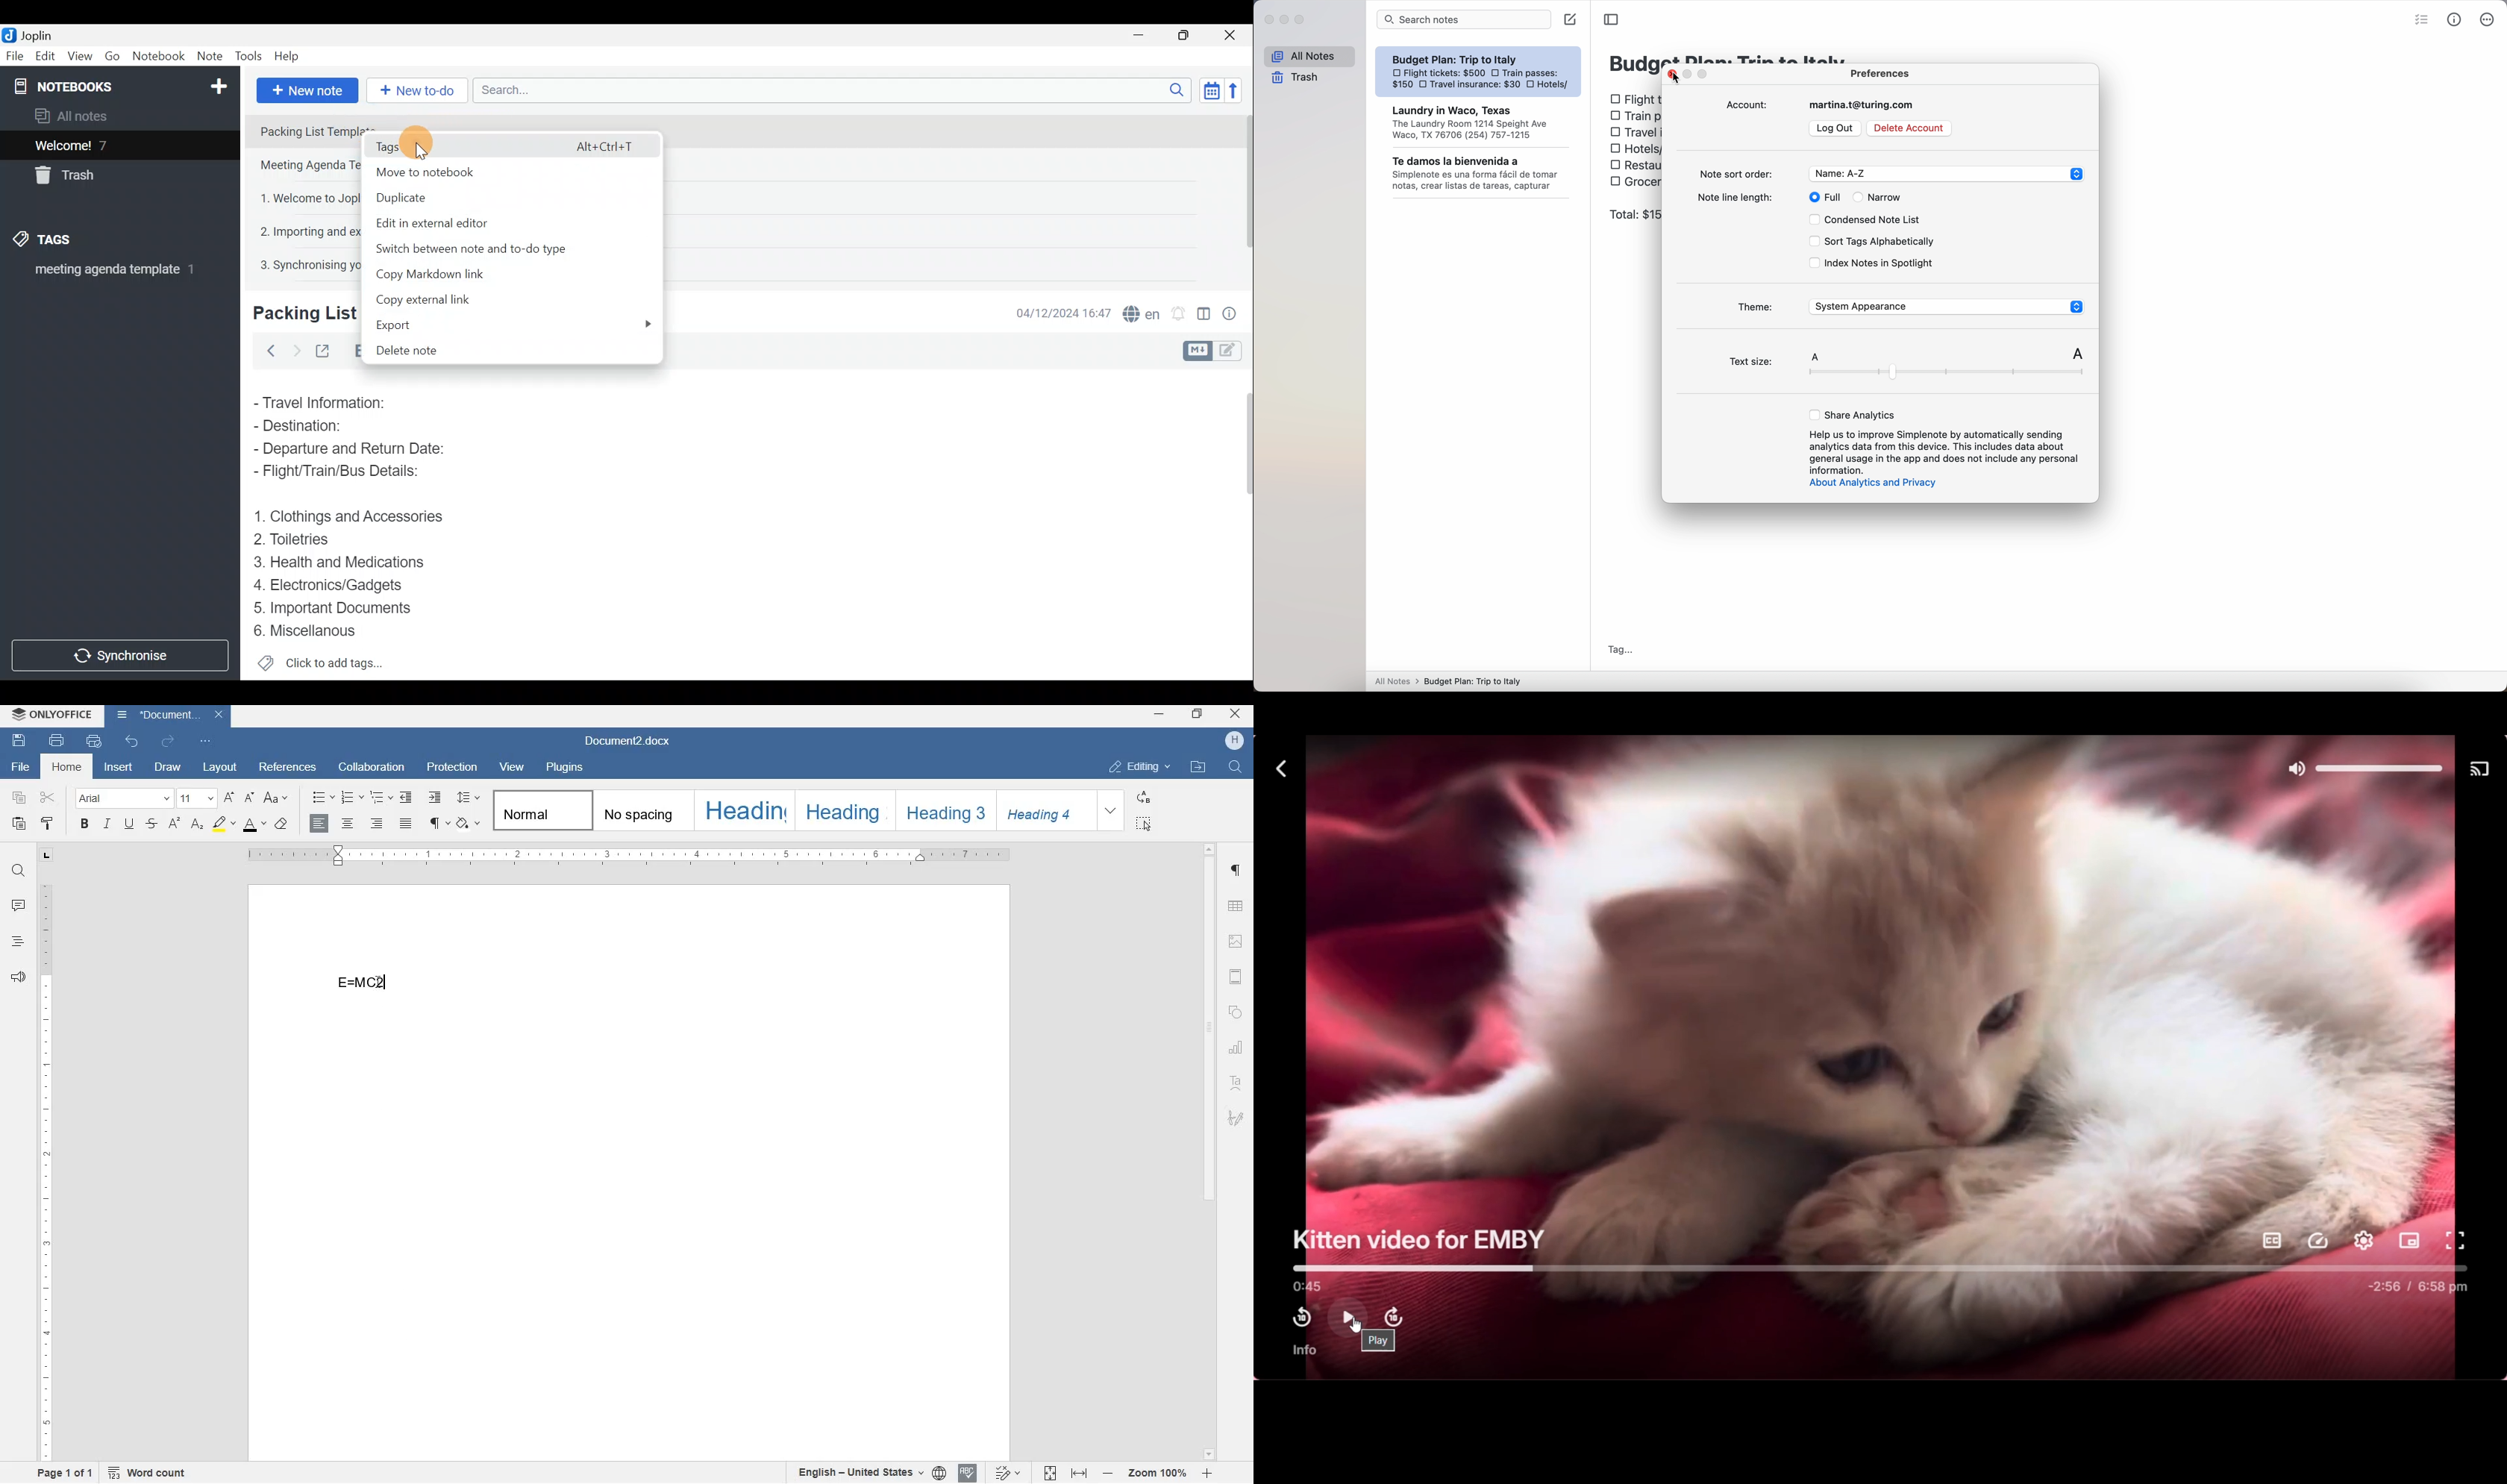 This screenshot has width=2520, height=1484. What do you see at coordinates (68, 1475) in the screenshot?
I see `page 1 of 1` at bounding box center [68, 1475].